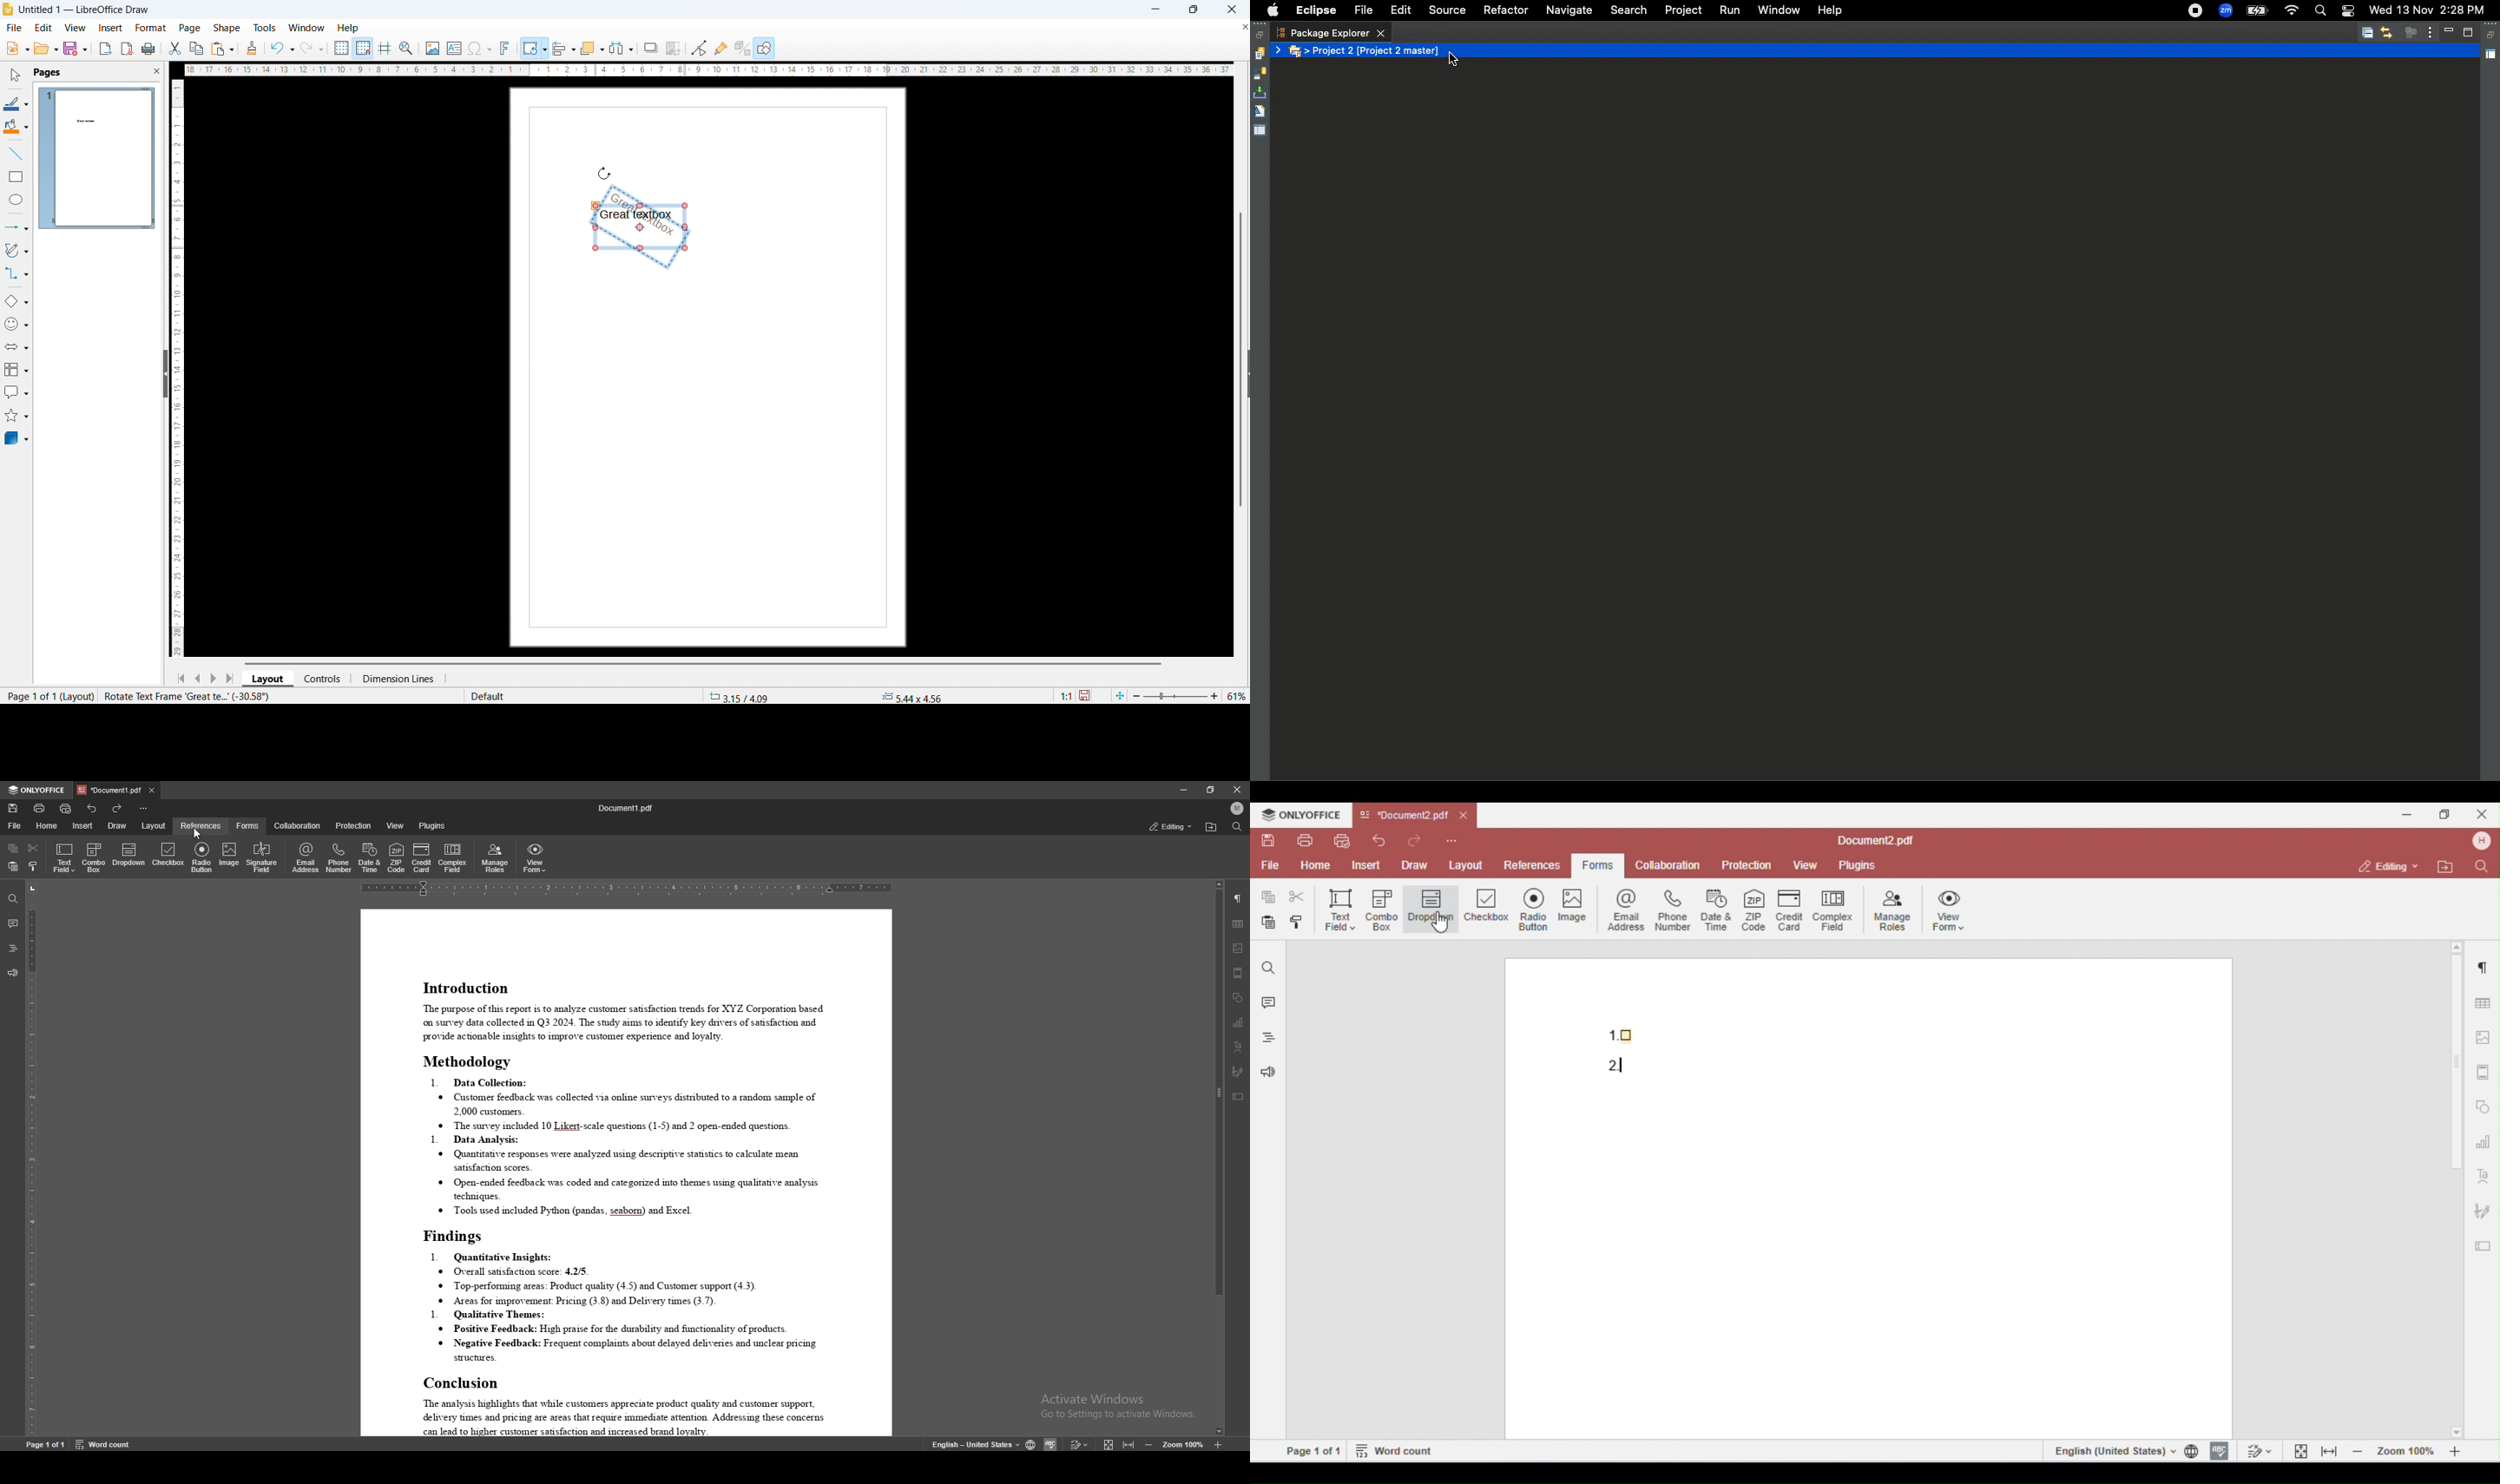  What do you see at coordinates (713, 463) in the screenshot?
I see `Page ` at bounding box center [713, 463].